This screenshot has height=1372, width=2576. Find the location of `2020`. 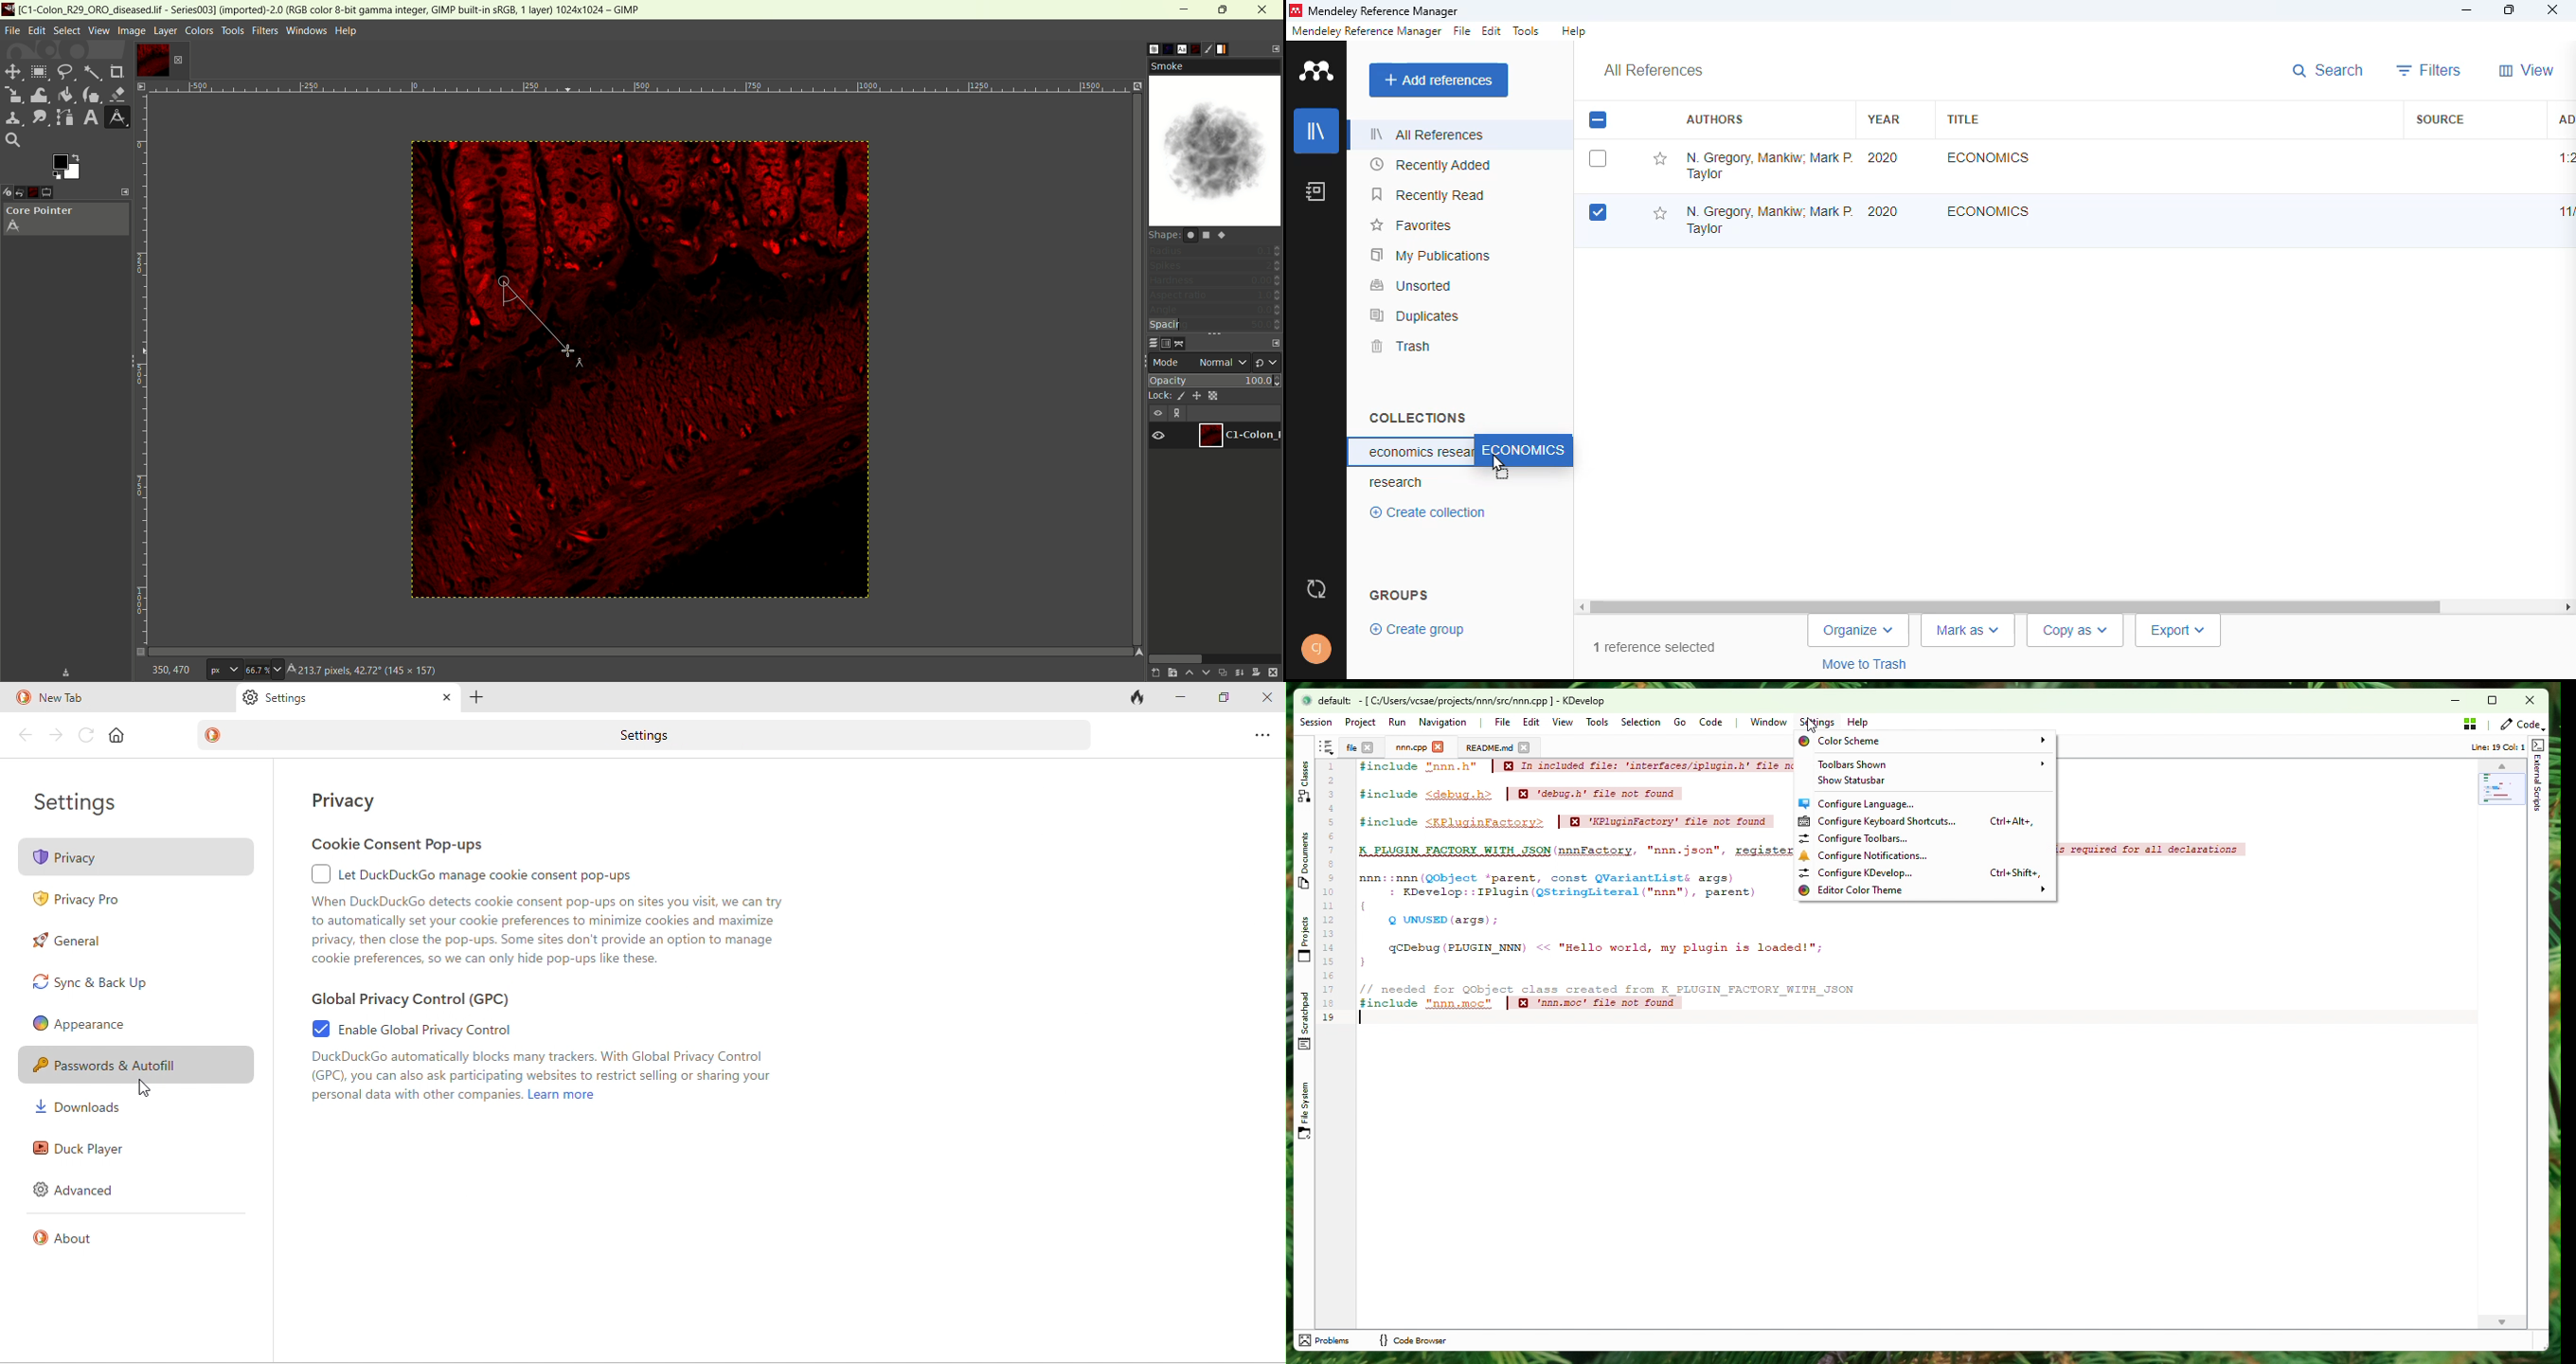

2020 is located at coordinates (1884, 158).